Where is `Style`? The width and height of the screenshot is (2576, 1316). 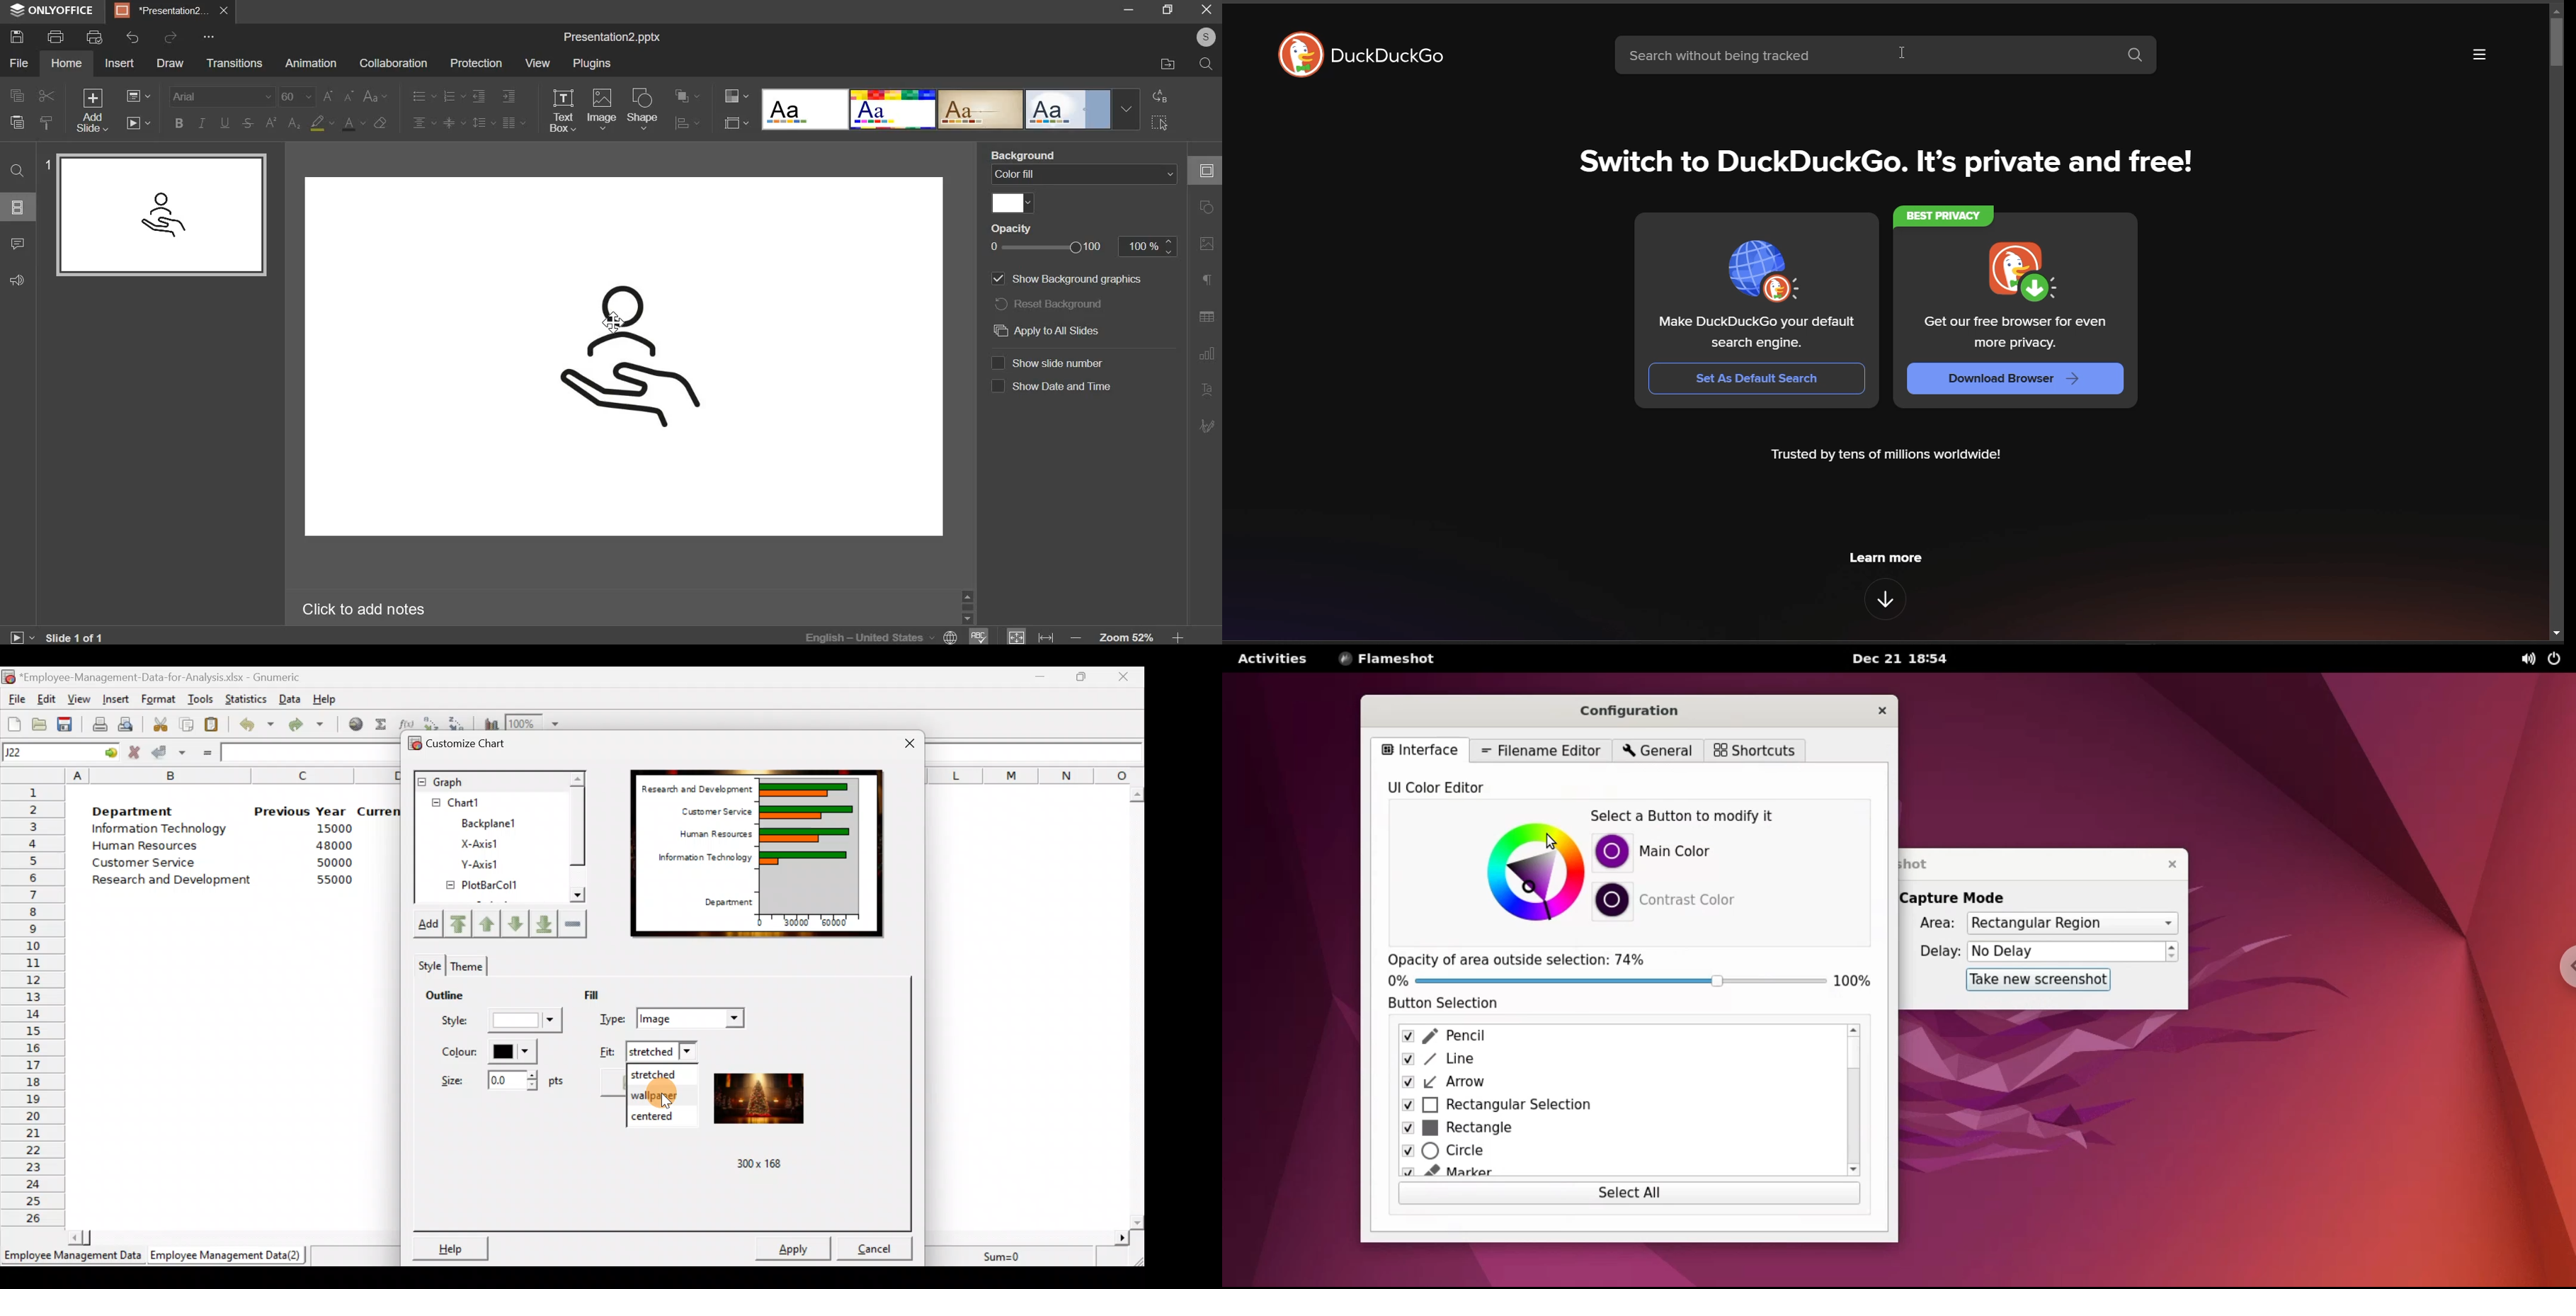 Style is located at coordinates (428, 964).